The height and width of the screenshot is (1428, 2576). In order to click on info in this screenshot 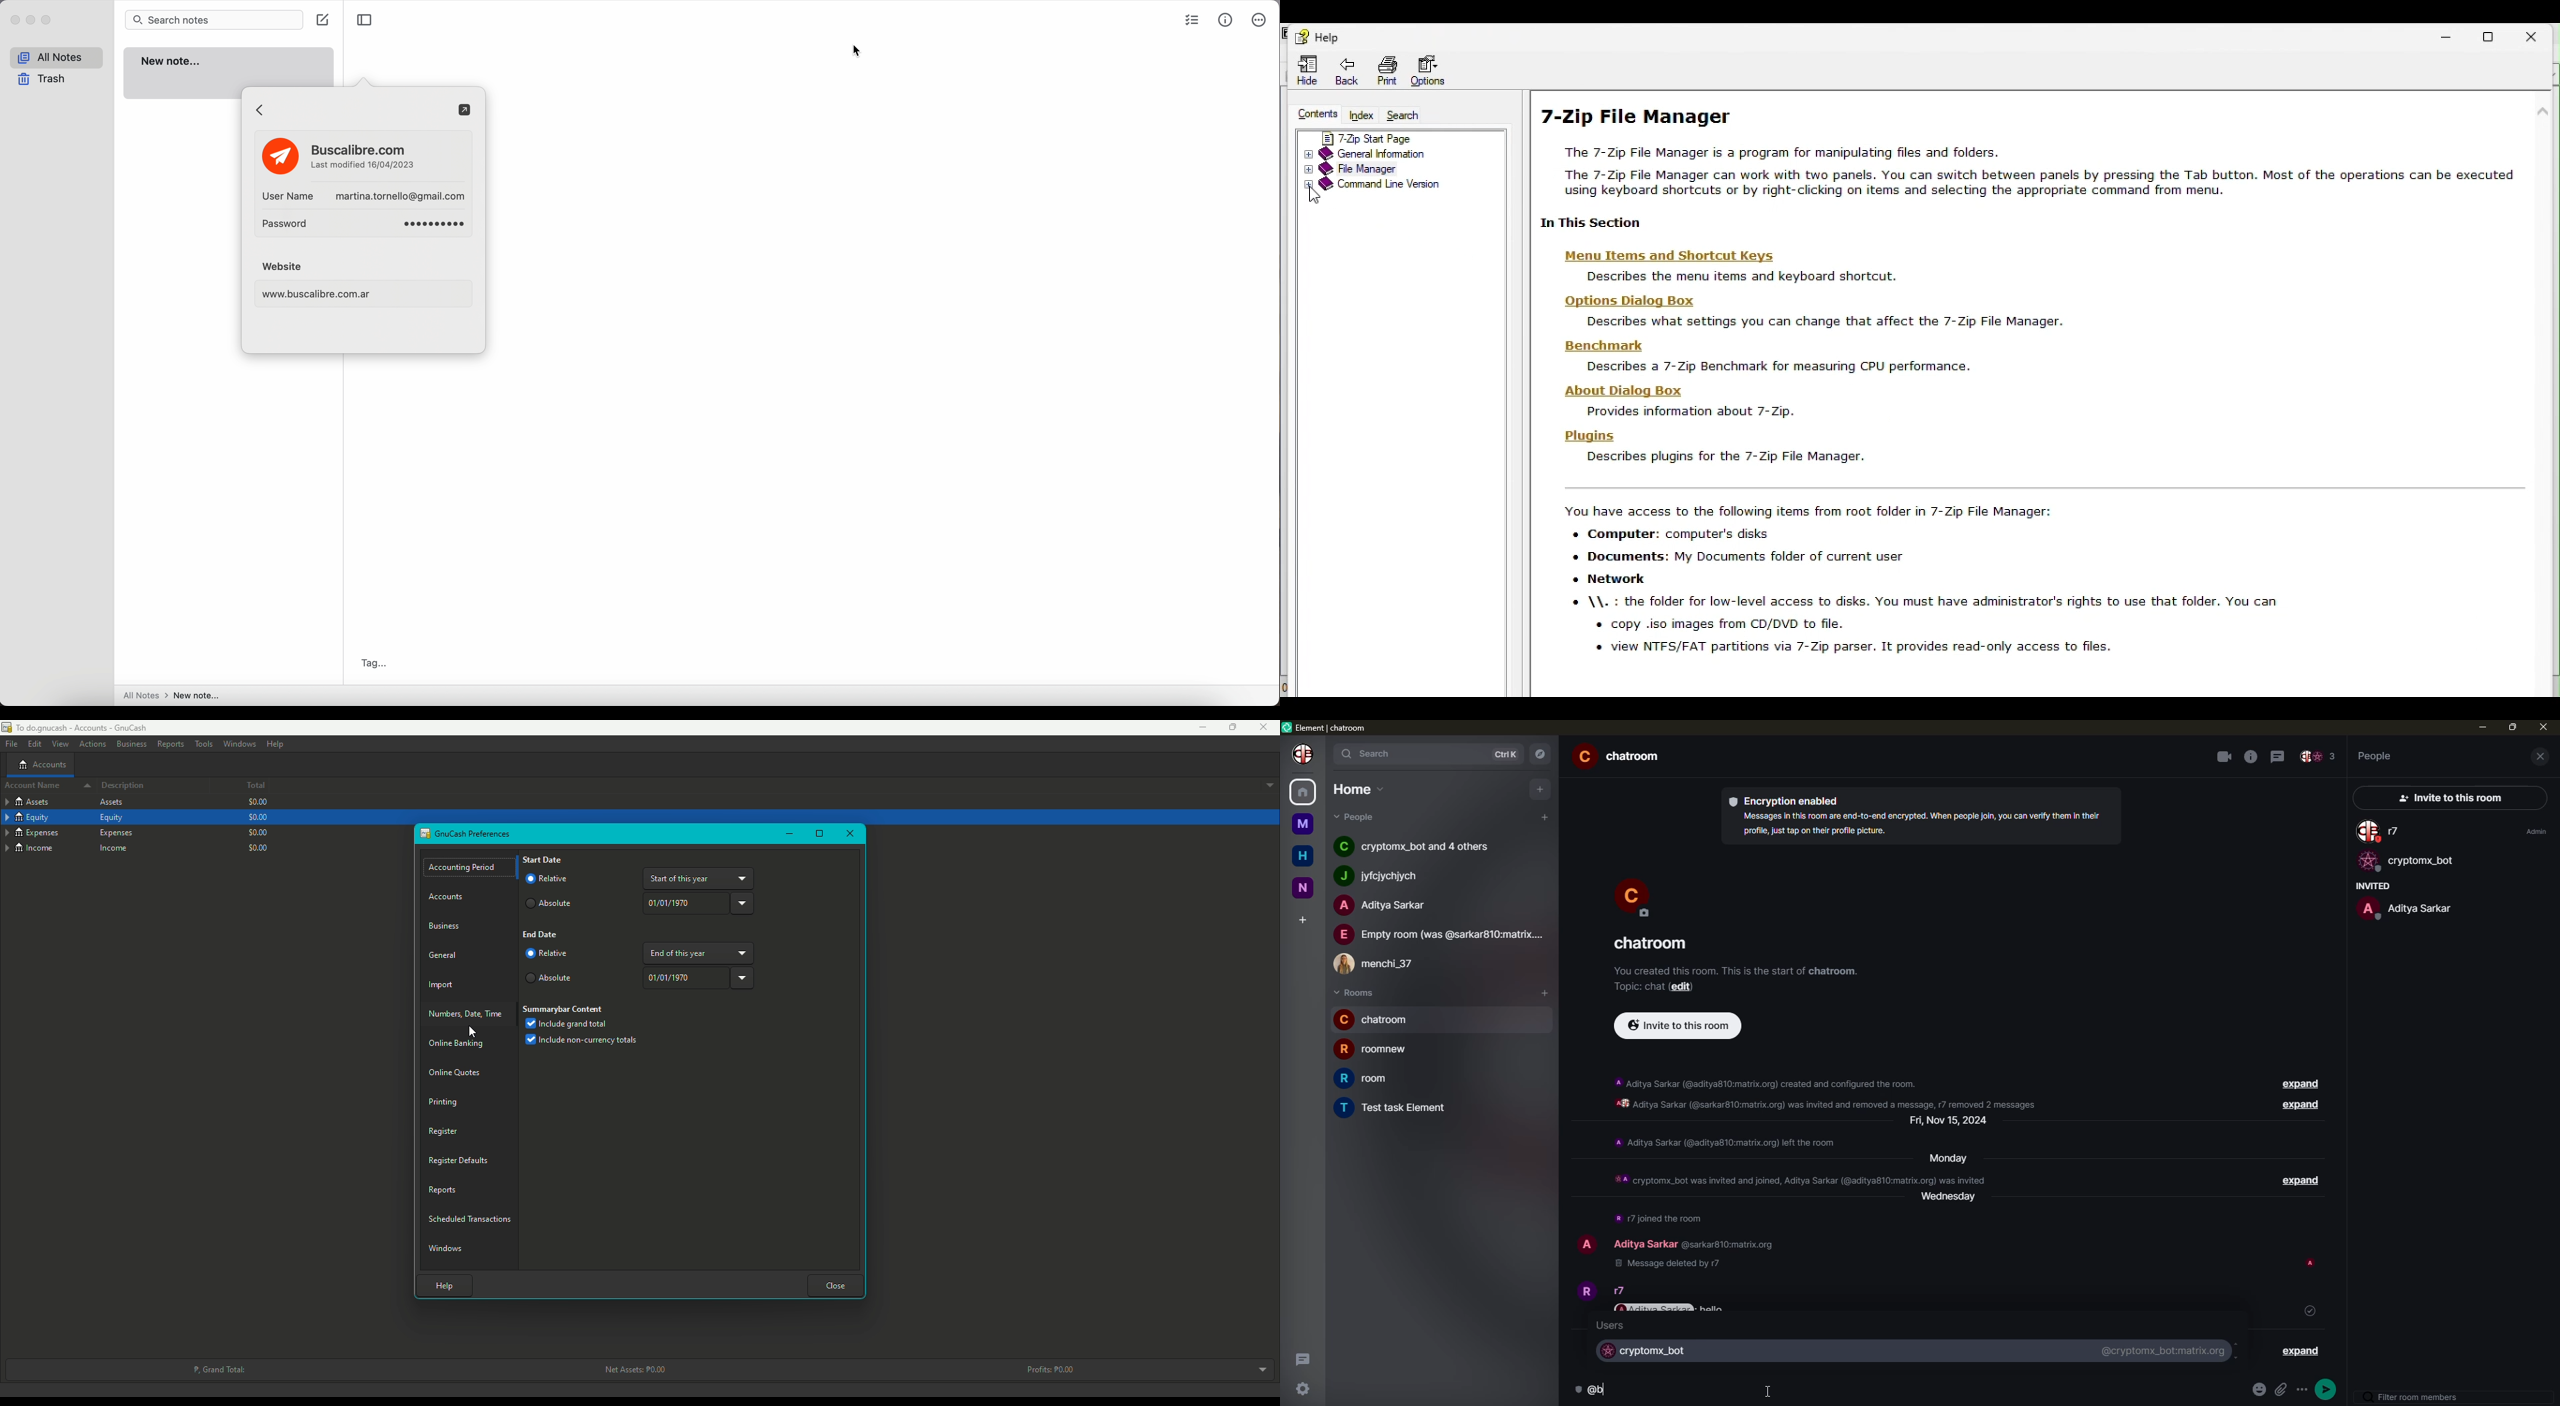, I will do `click(1660, 1219)`.